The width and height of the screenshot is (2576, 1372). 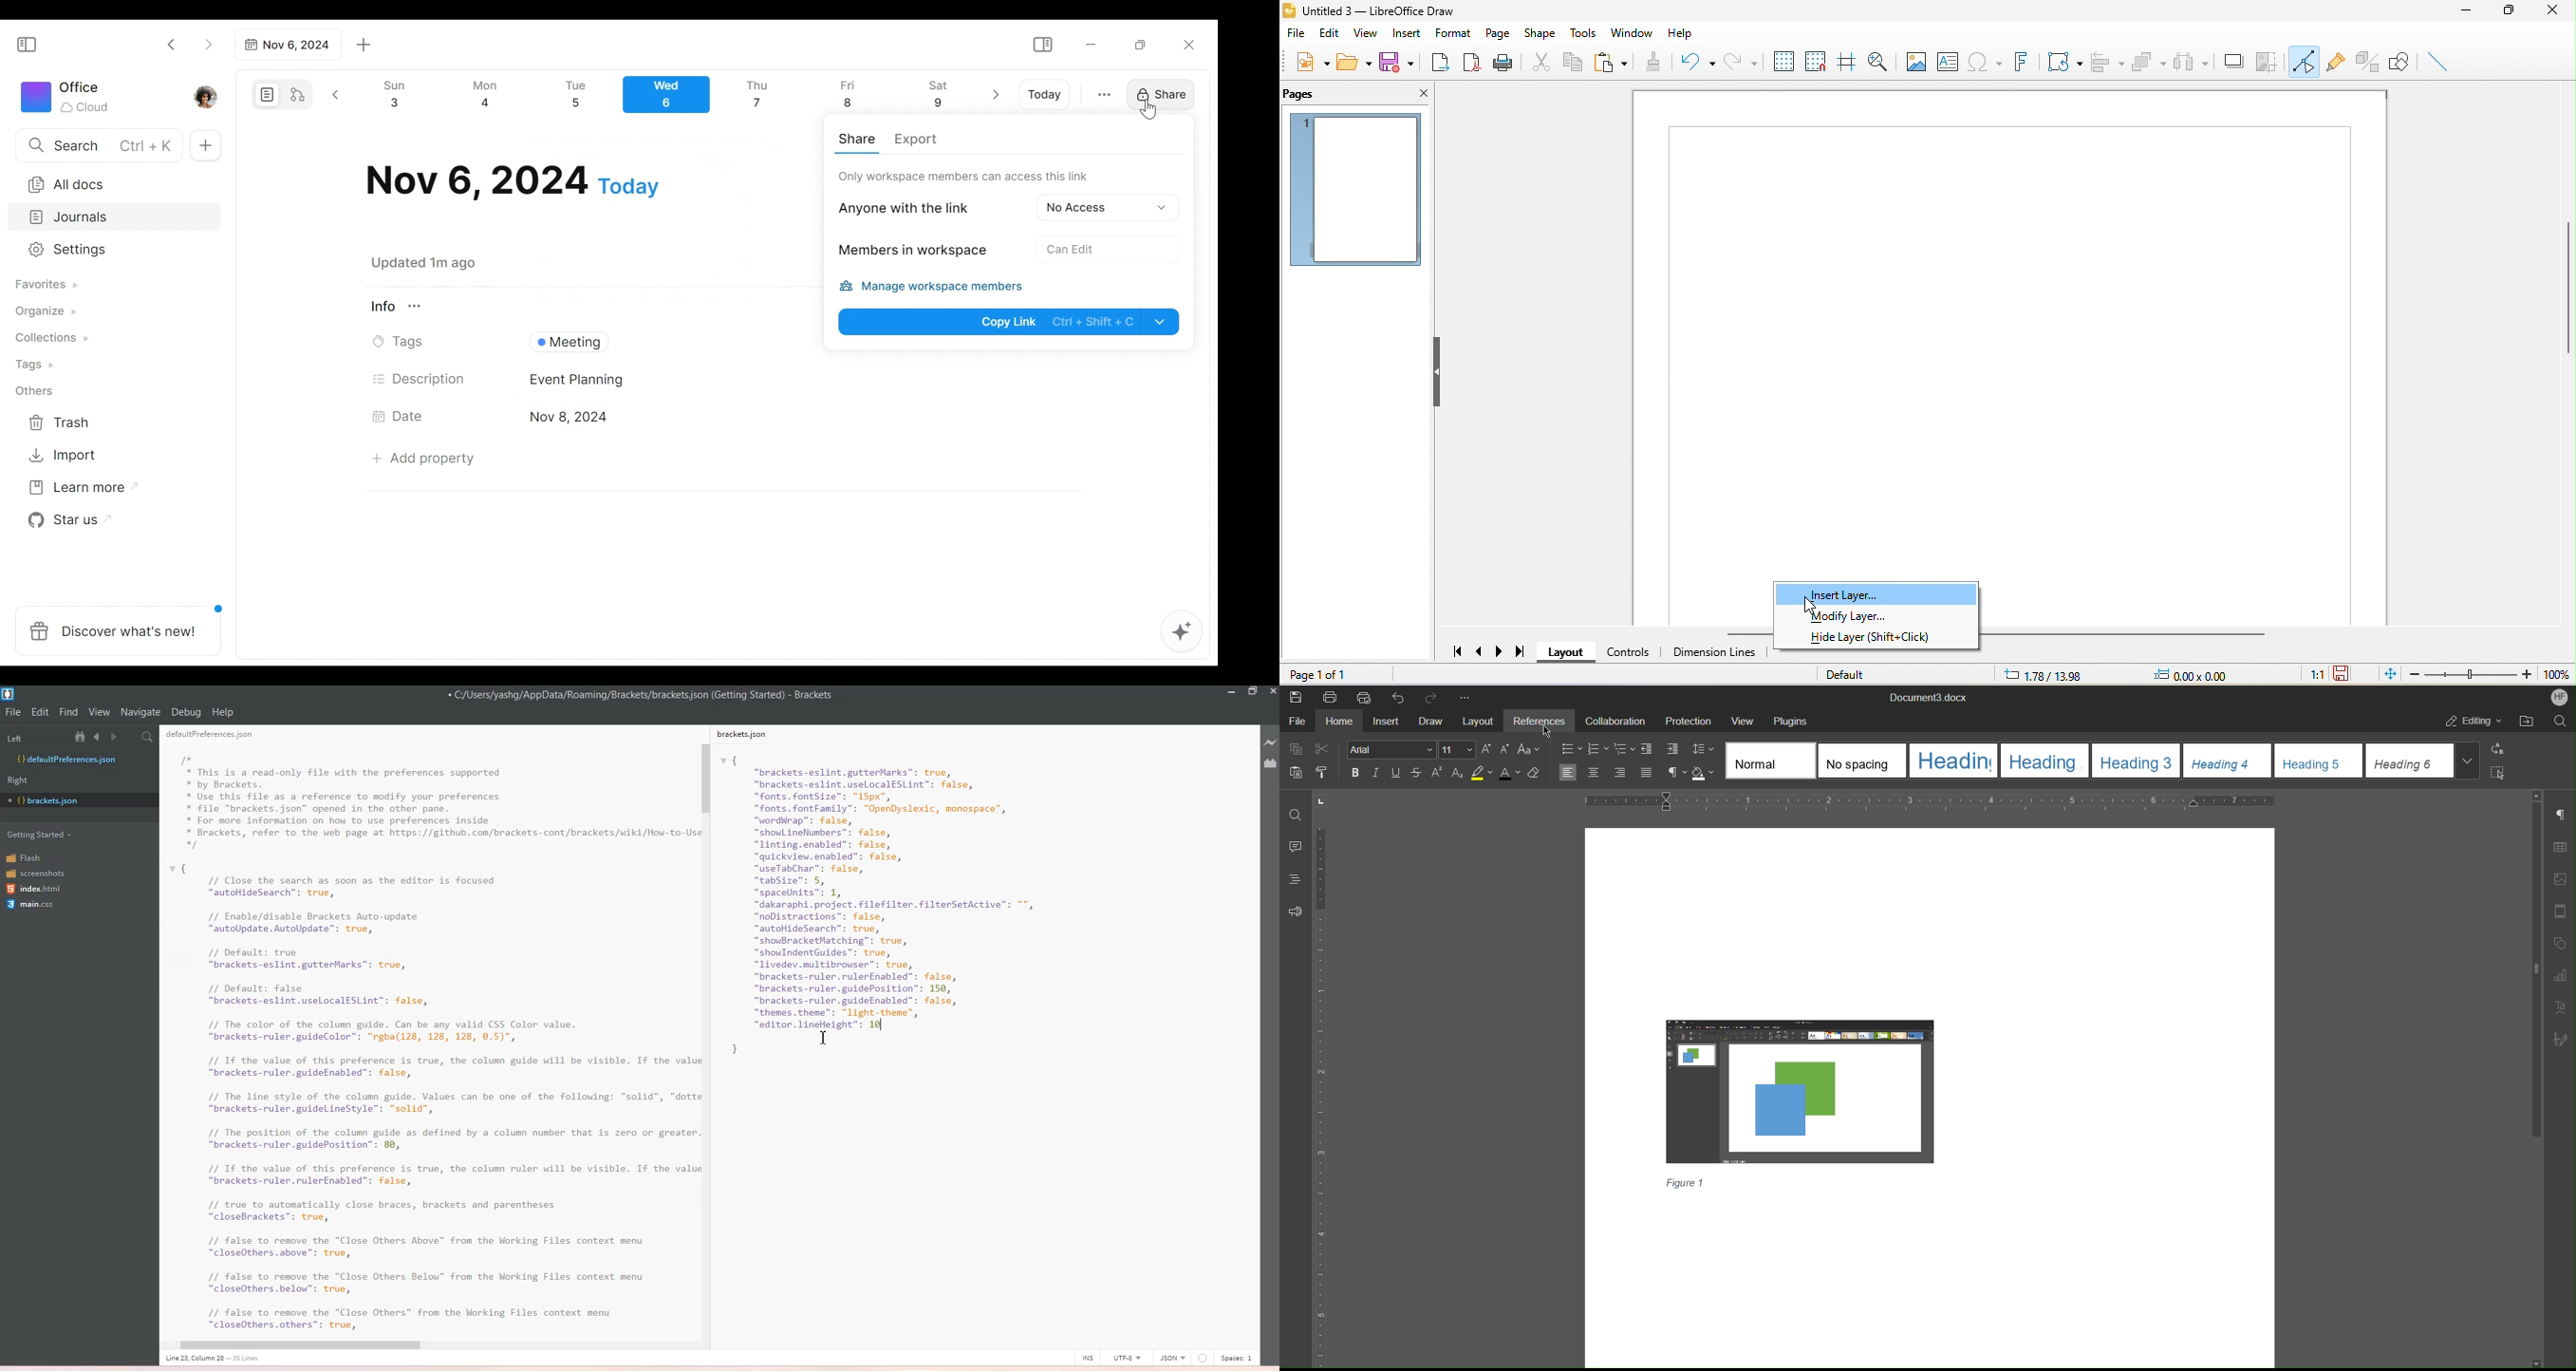 What do you see at coordinates (1540, 33) in the screenshot?
I see `shape` at bounding box center [1540, 33].